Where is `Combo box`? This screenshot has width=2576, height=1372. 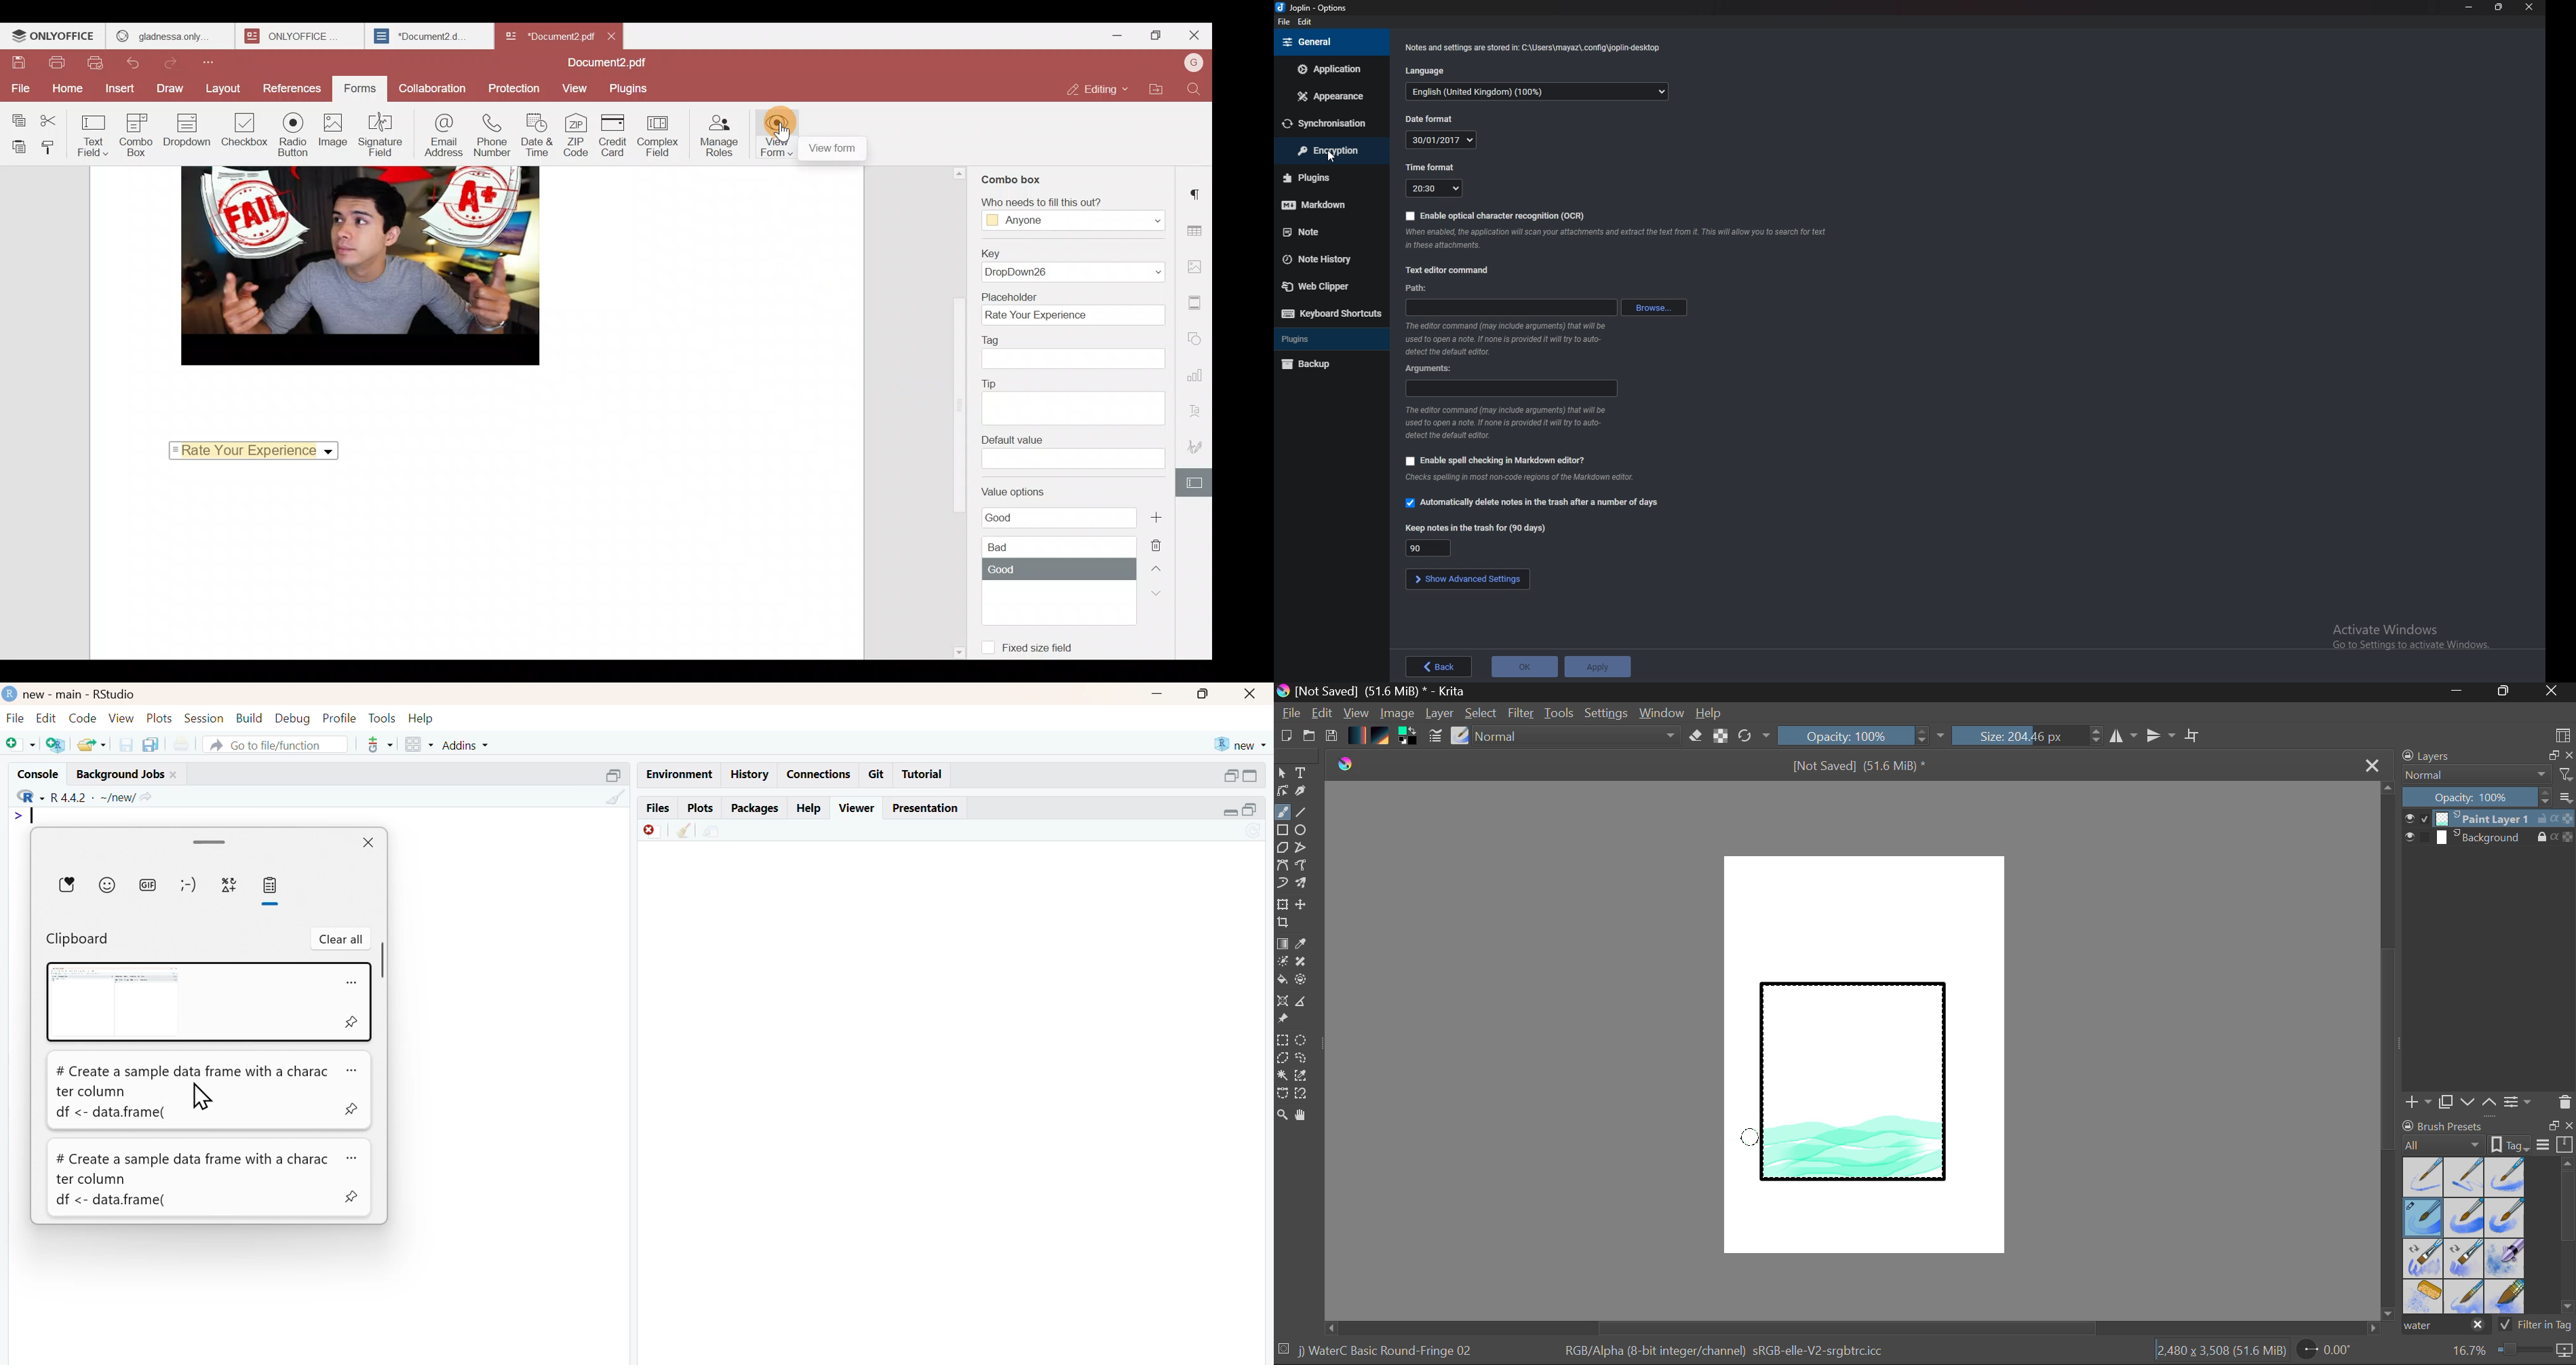 Combo box is located at coordinates (141, 135).